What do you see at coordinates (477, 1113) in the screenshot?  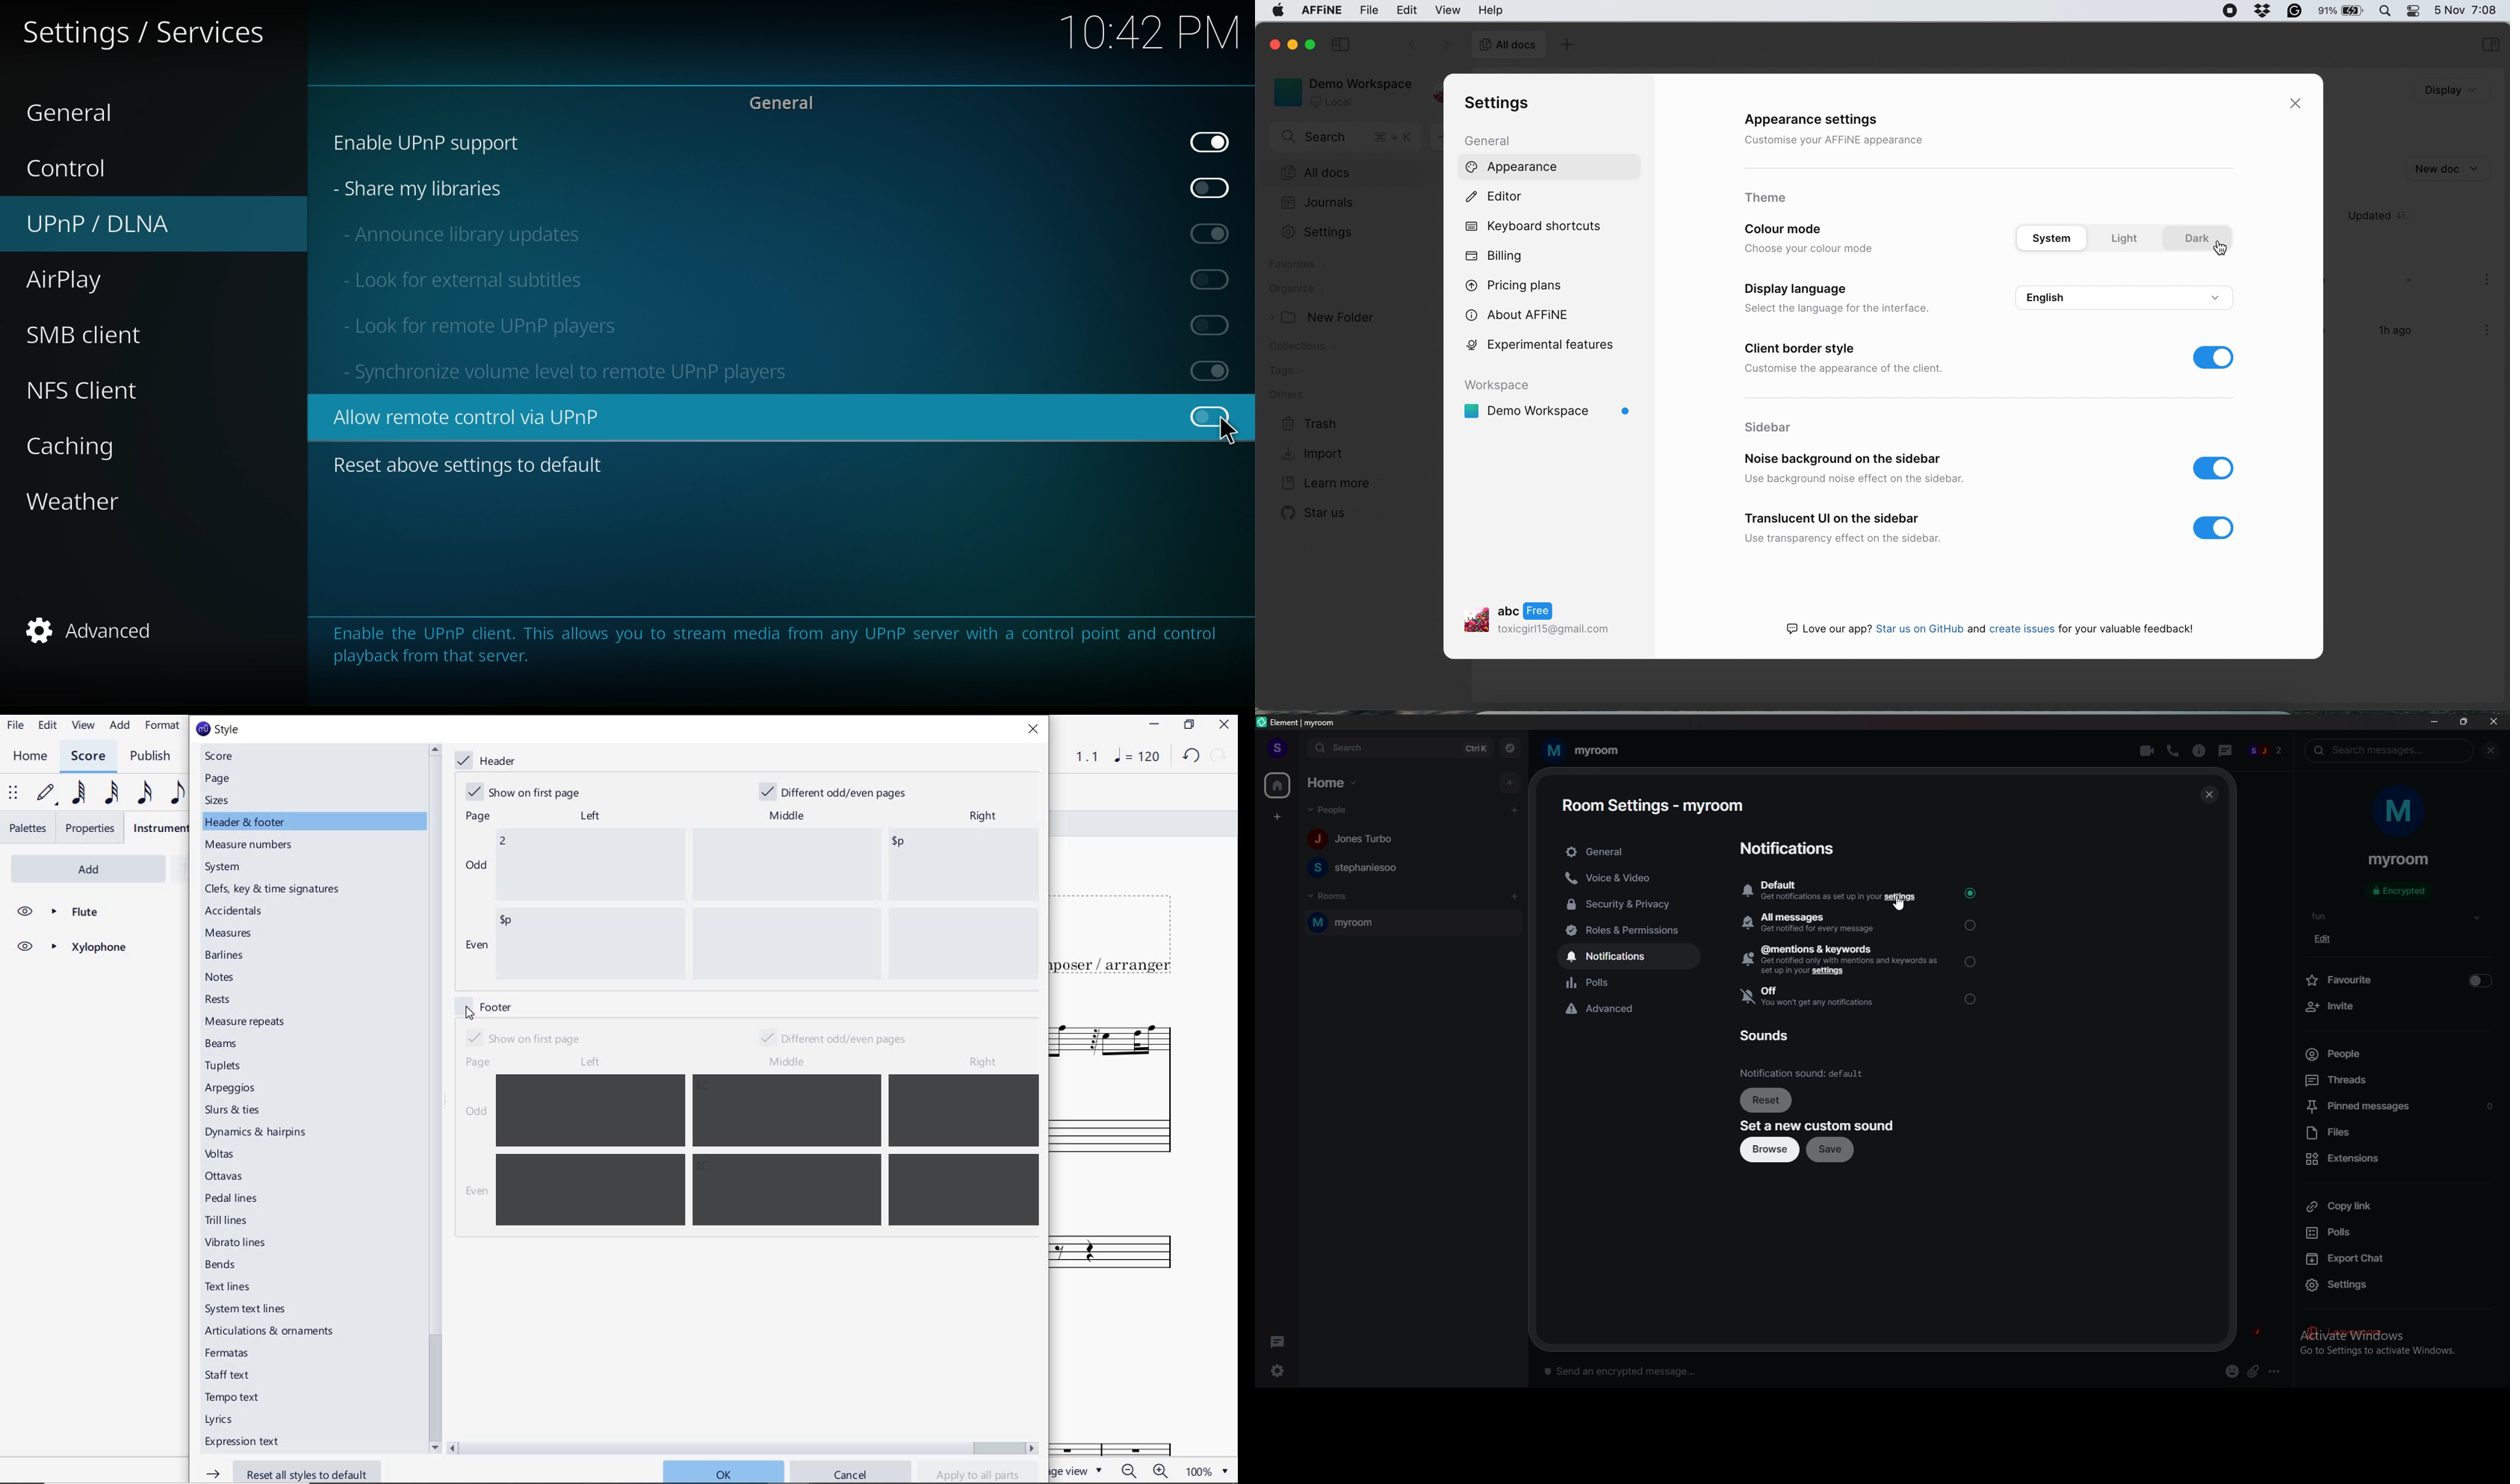 I see `odd` at bounding box center [477, 1113].